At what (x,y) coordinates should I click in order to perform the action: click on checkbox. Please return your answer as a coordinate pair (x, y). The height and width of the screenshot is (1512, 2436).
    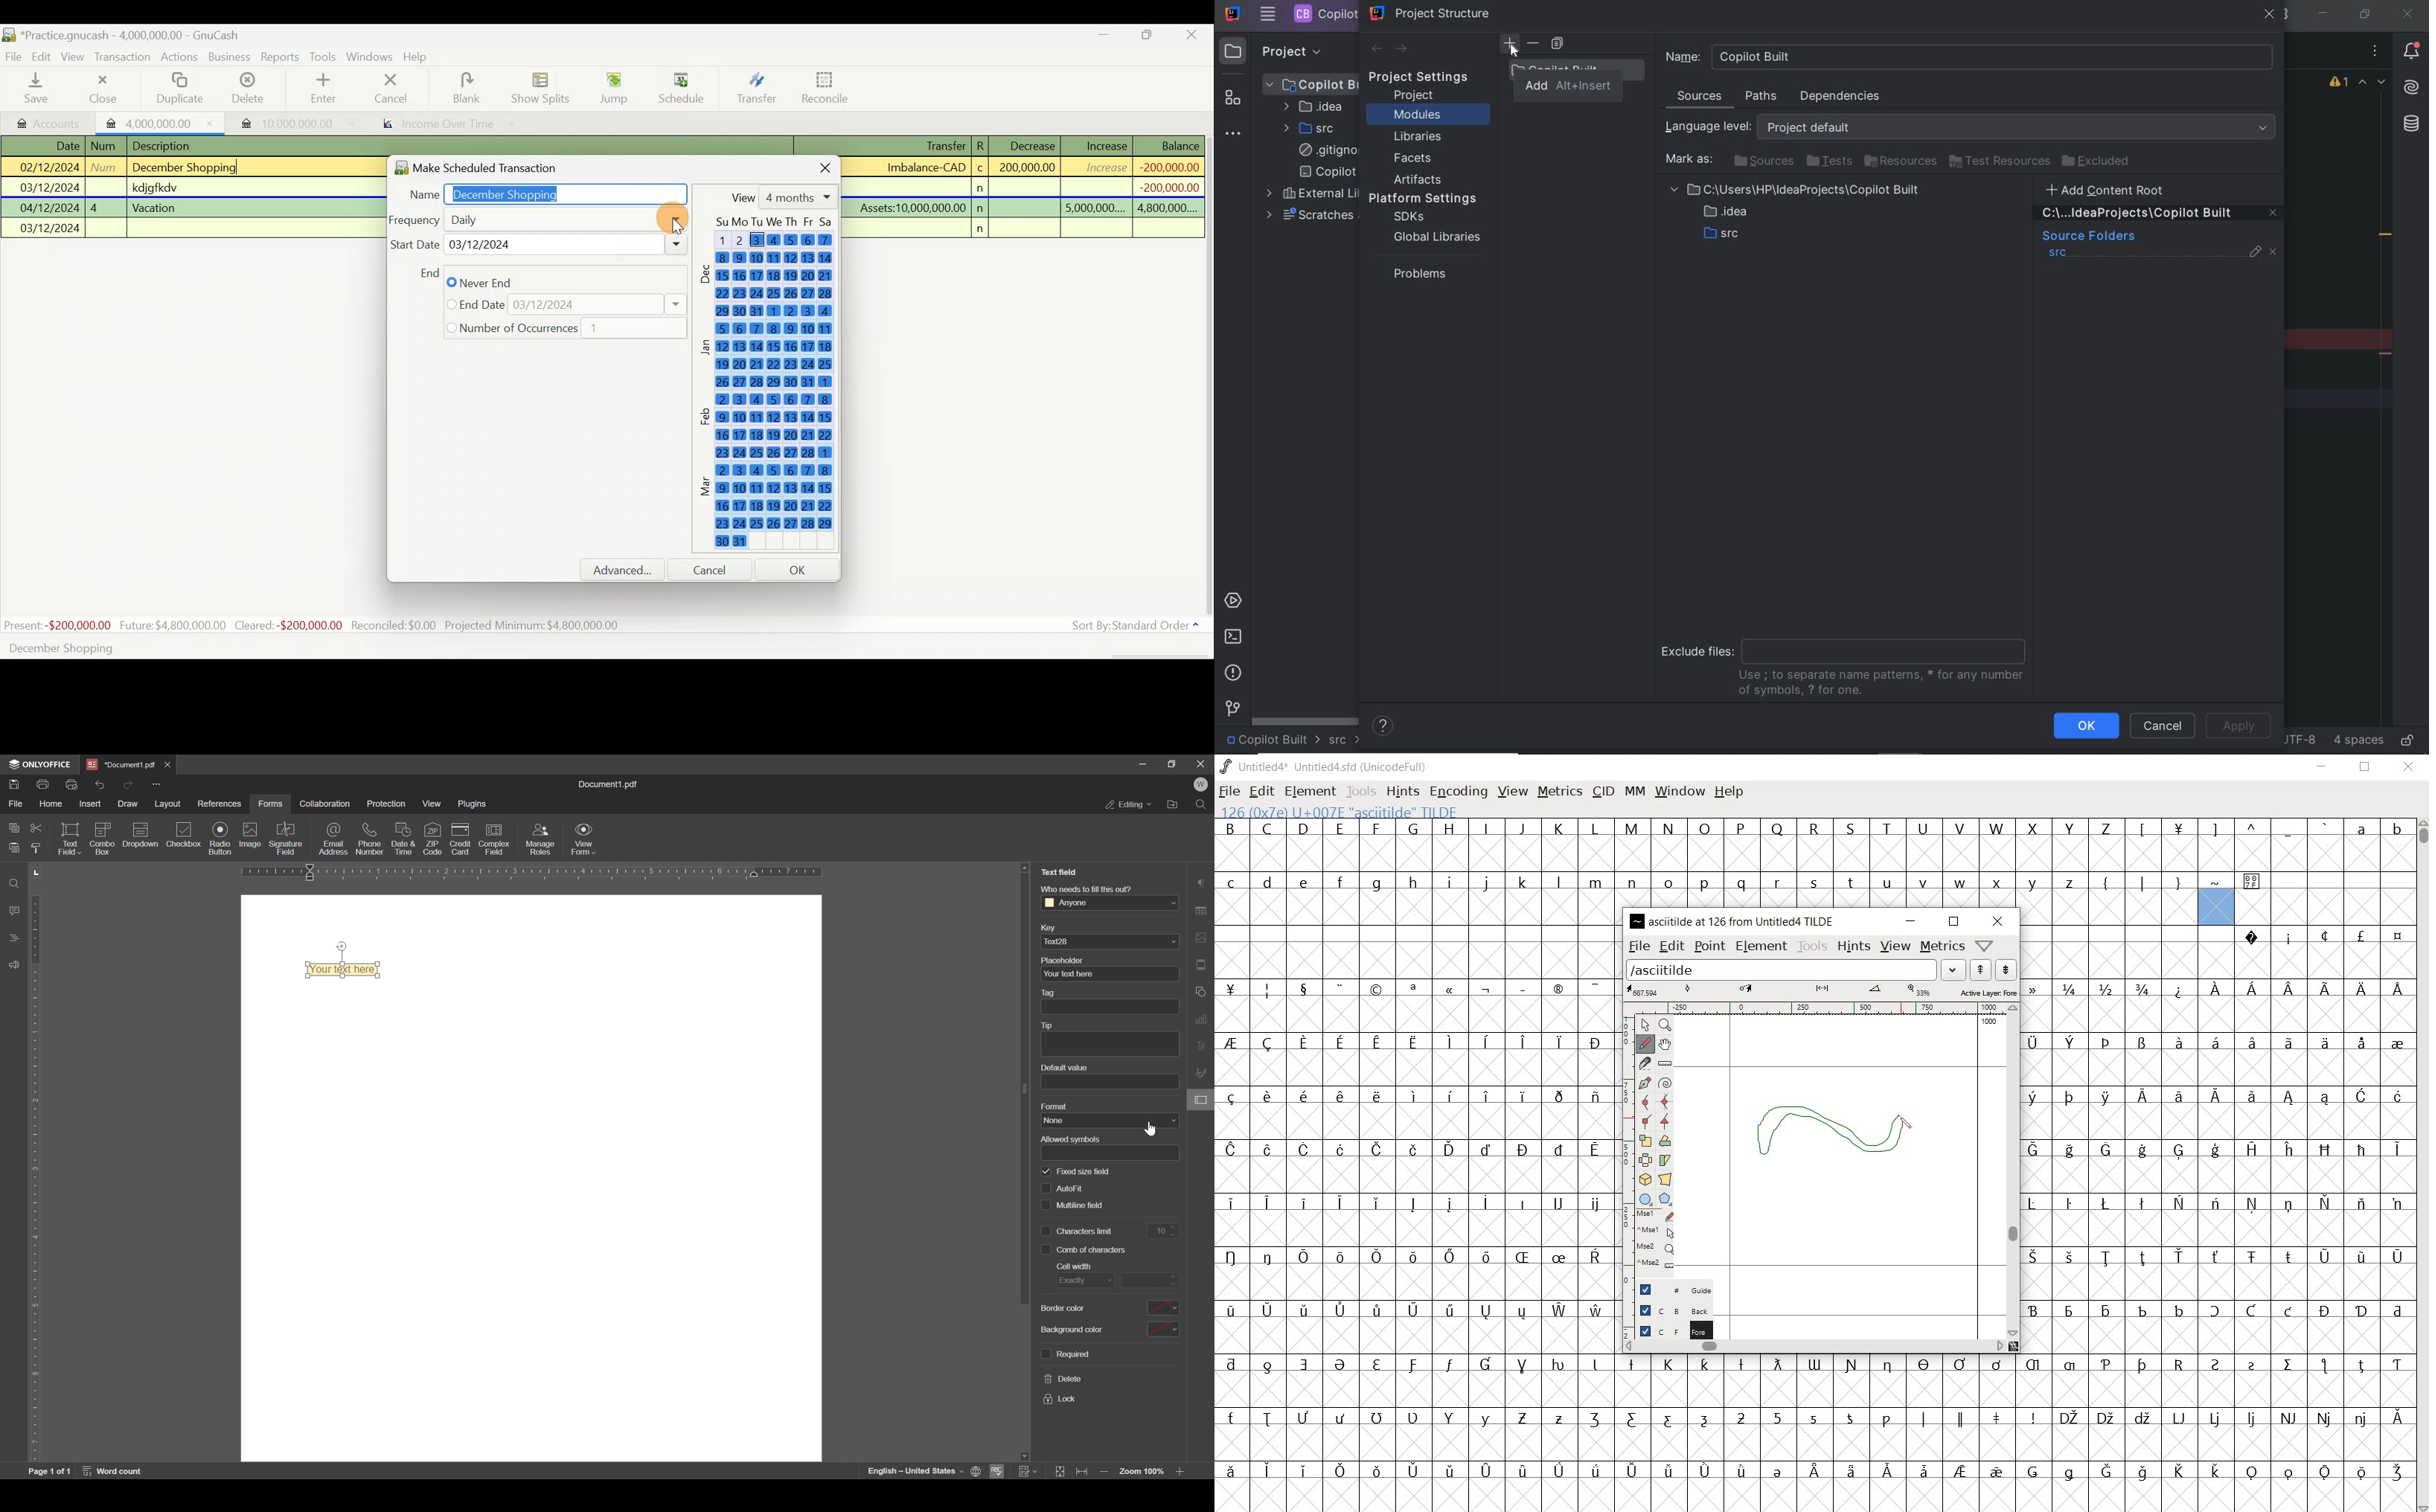
    Looking at the image, I should click on (187, 833).